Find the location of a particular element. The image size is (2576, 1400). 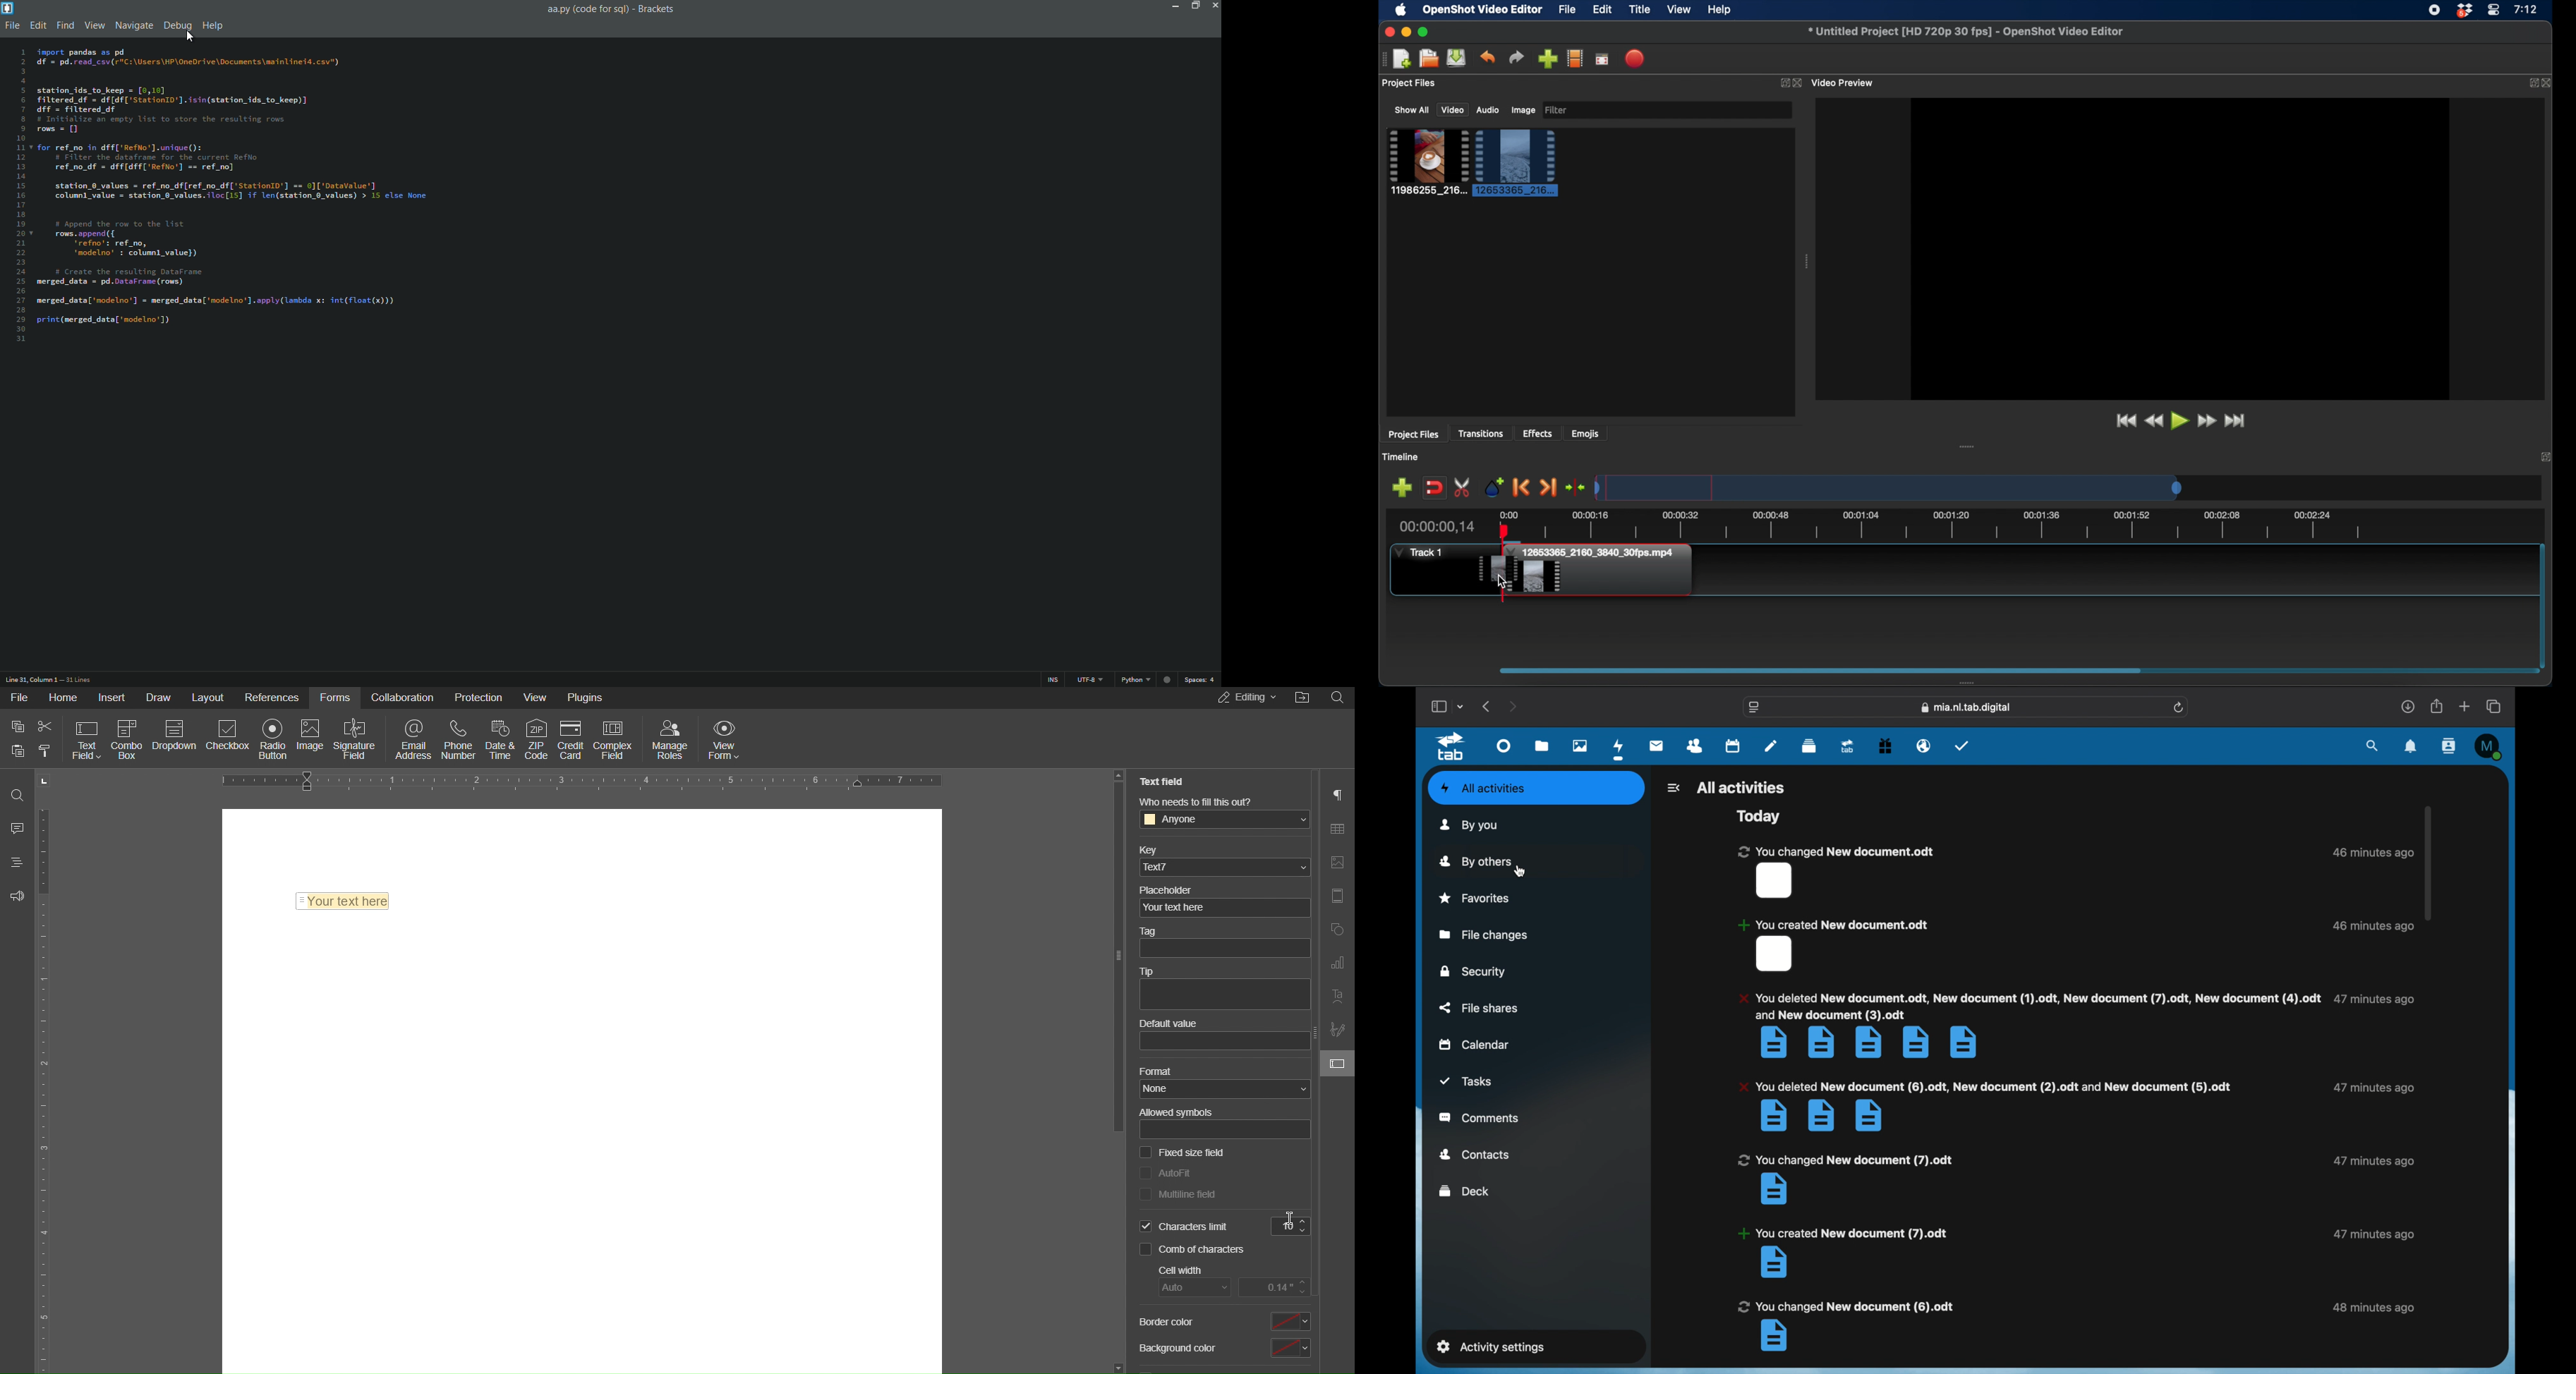

deck is located at coordinates (1810, 746).